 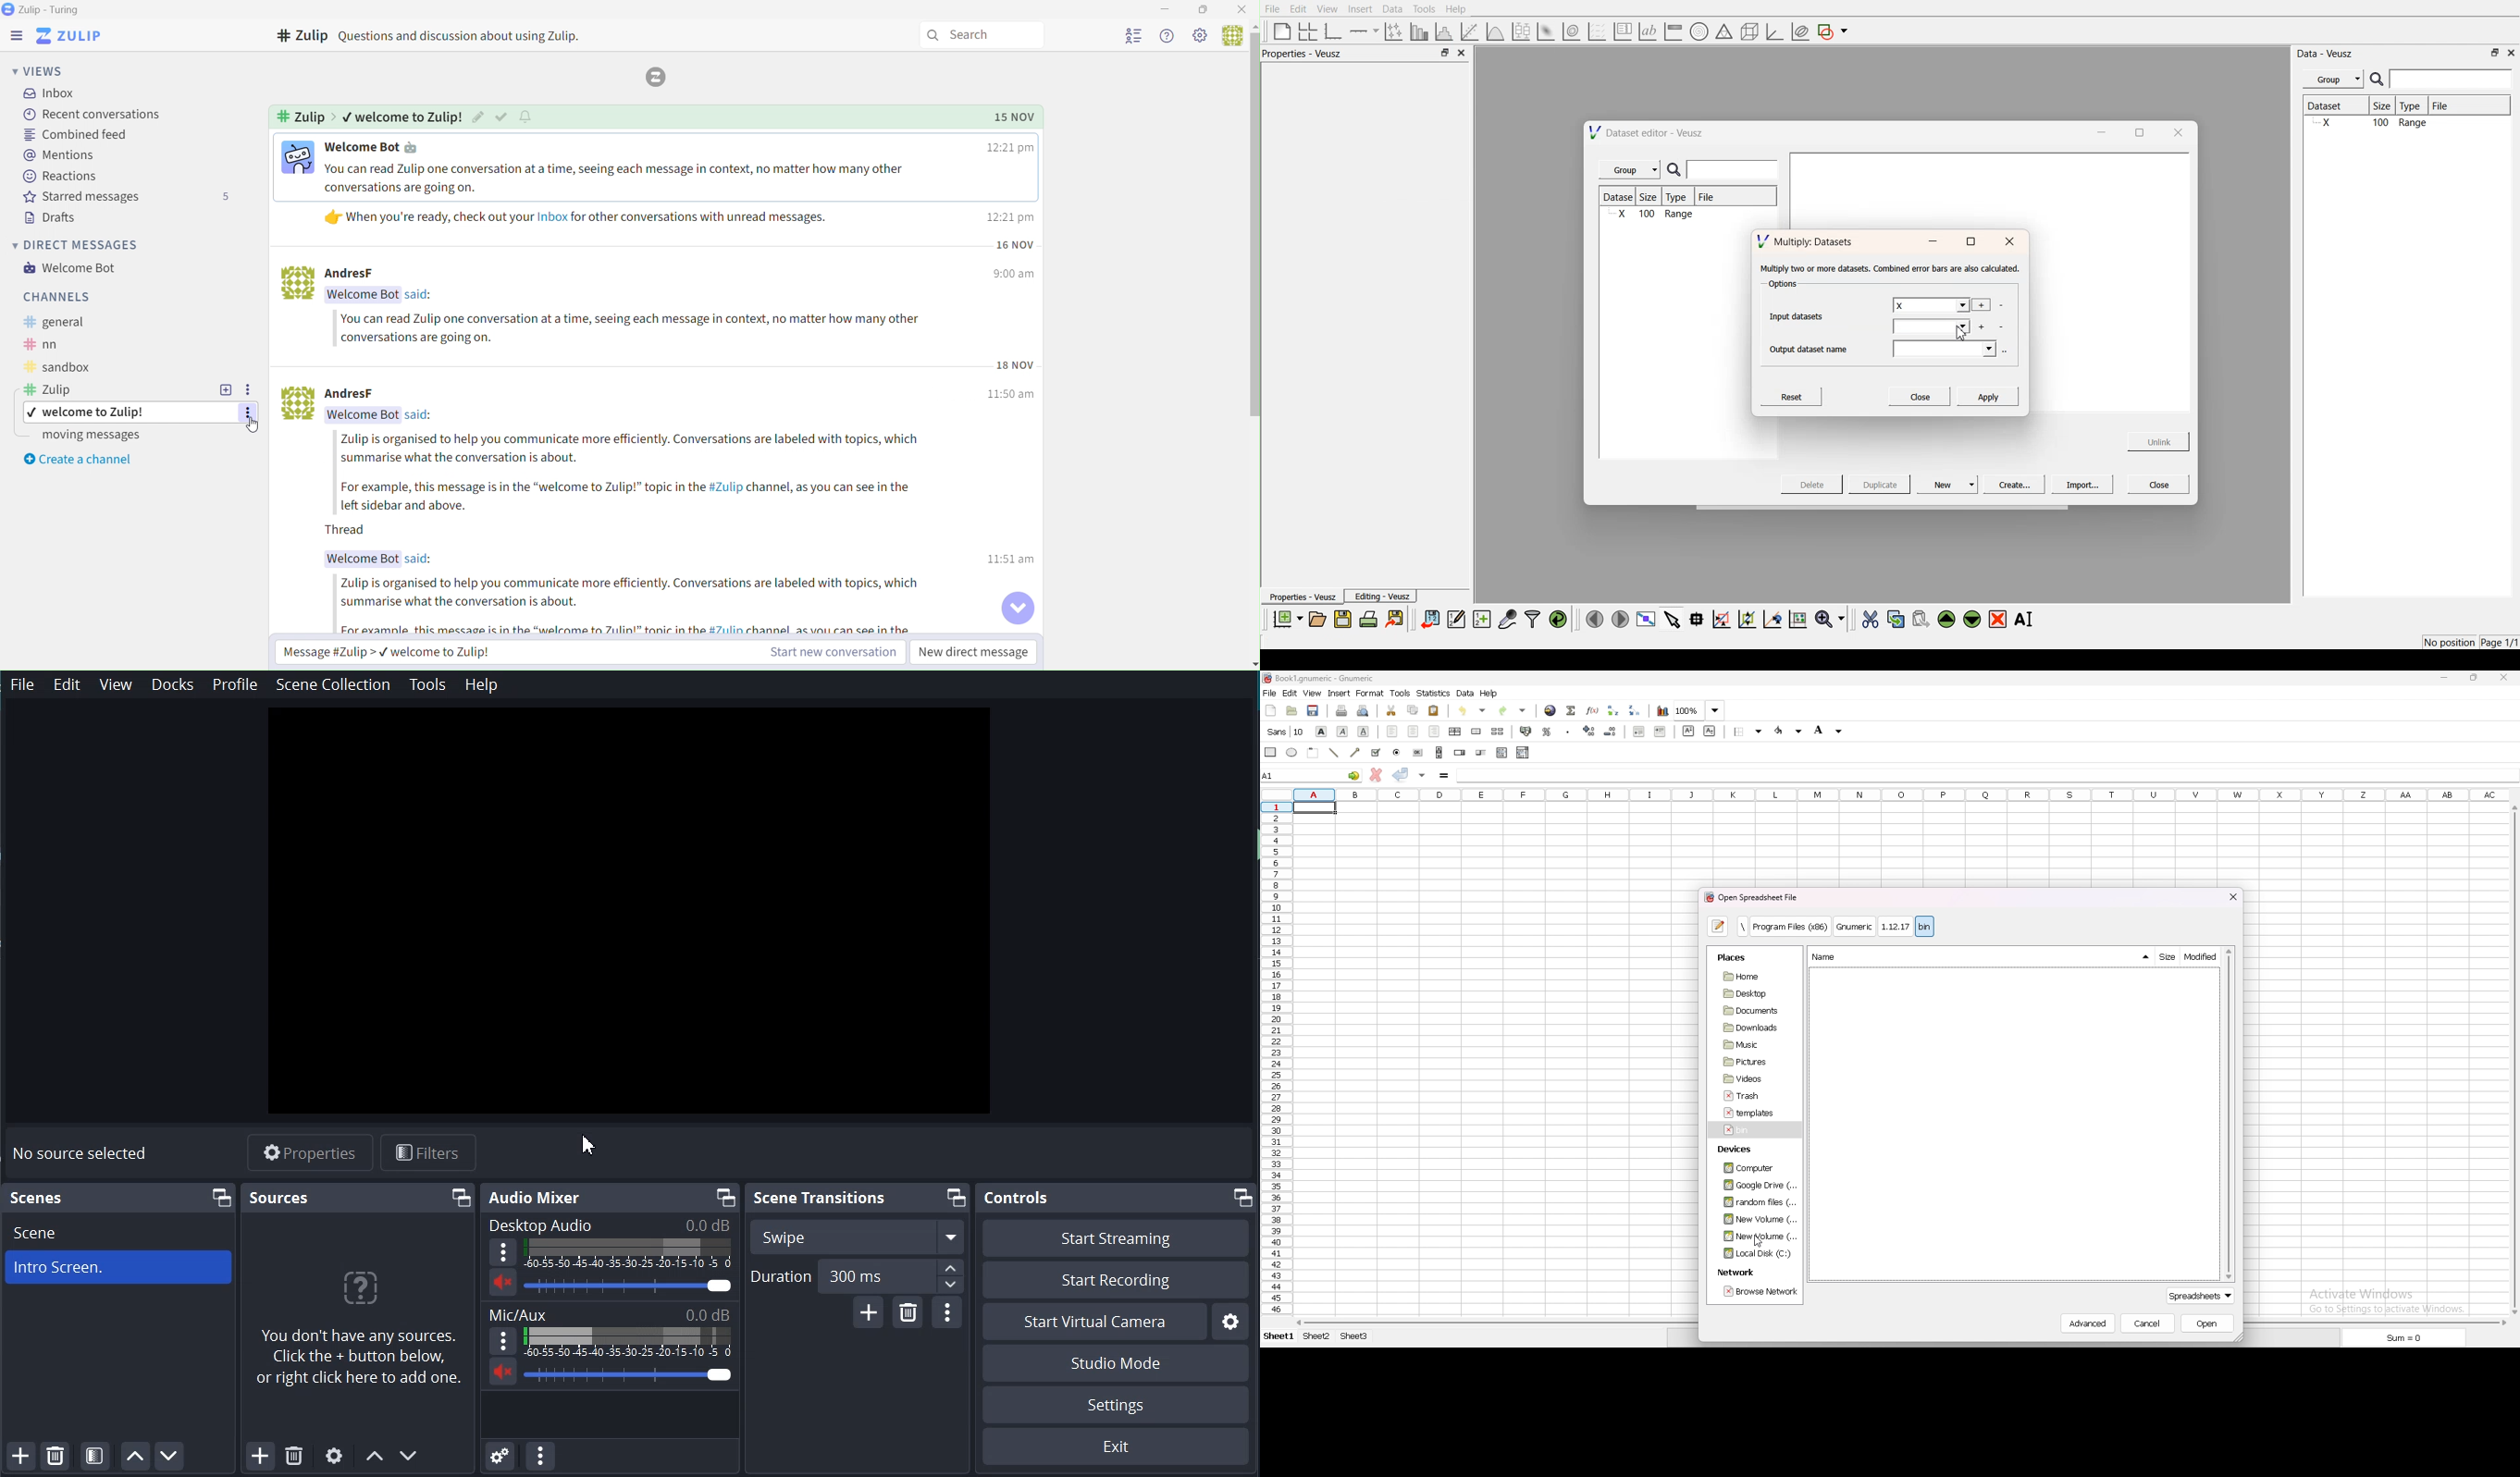 What do you see at coordinates (1299, 9) in the screenshot?
I see `Edit` at bounding box center [1299, 9].